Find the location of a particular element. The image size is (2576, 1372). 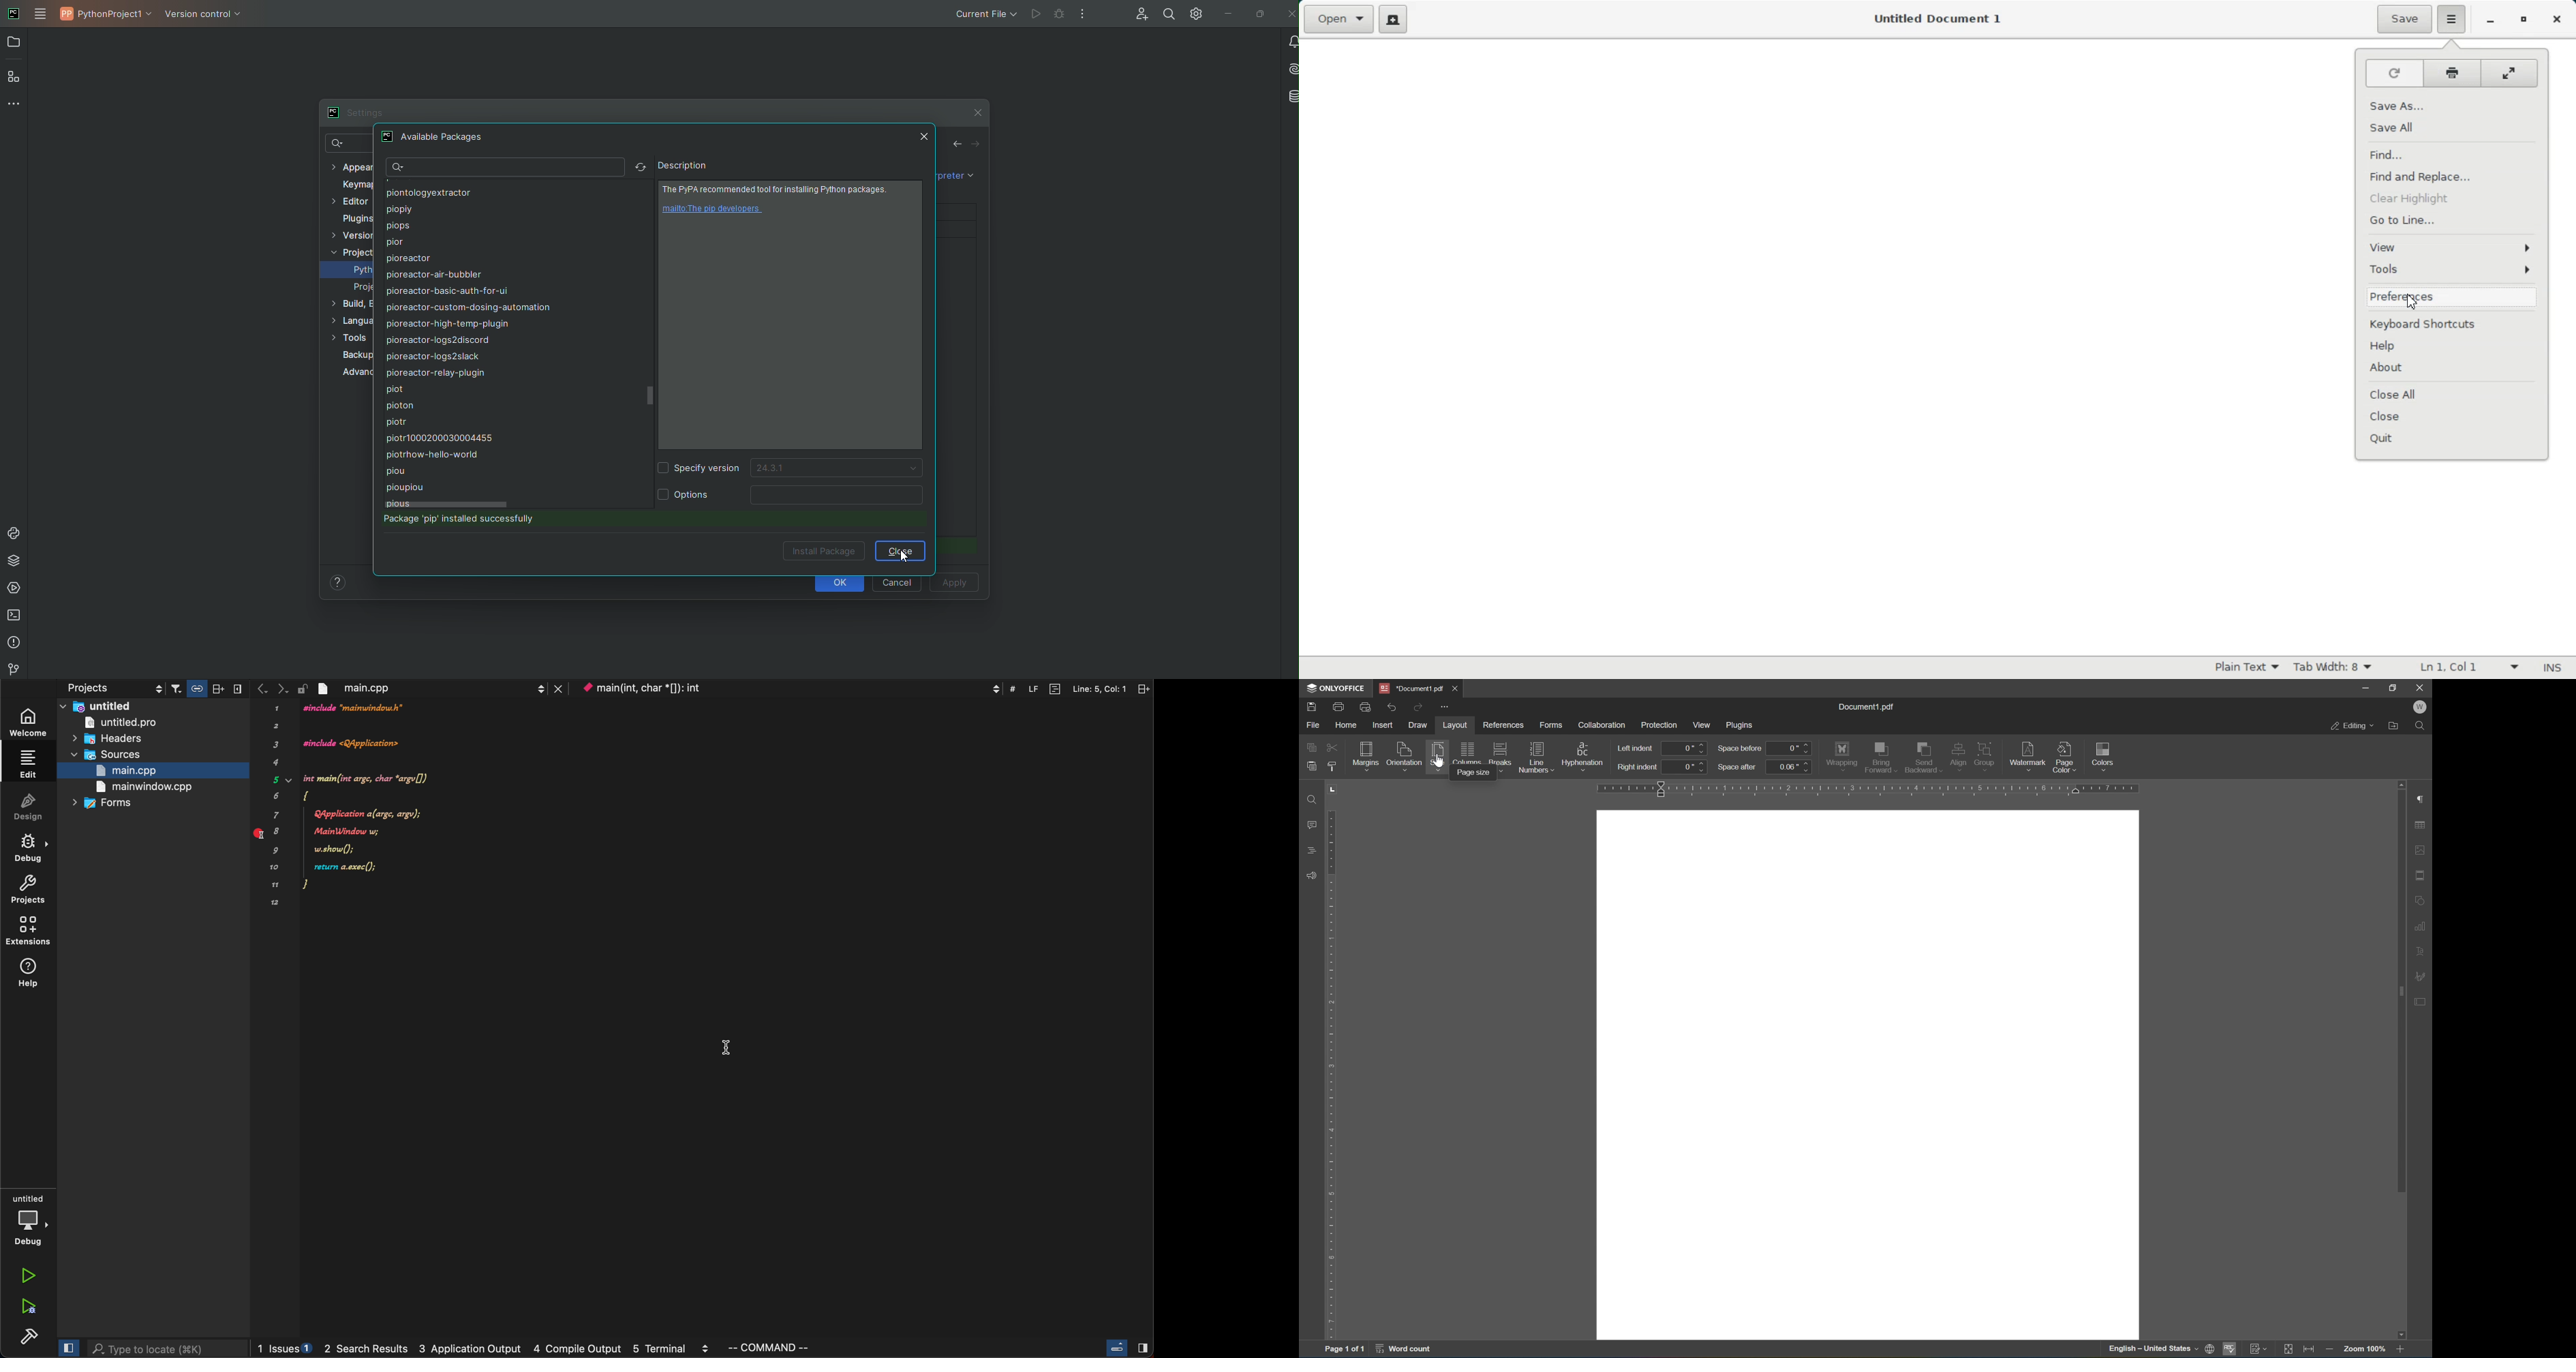

close is located at coordinates (1458, 687).